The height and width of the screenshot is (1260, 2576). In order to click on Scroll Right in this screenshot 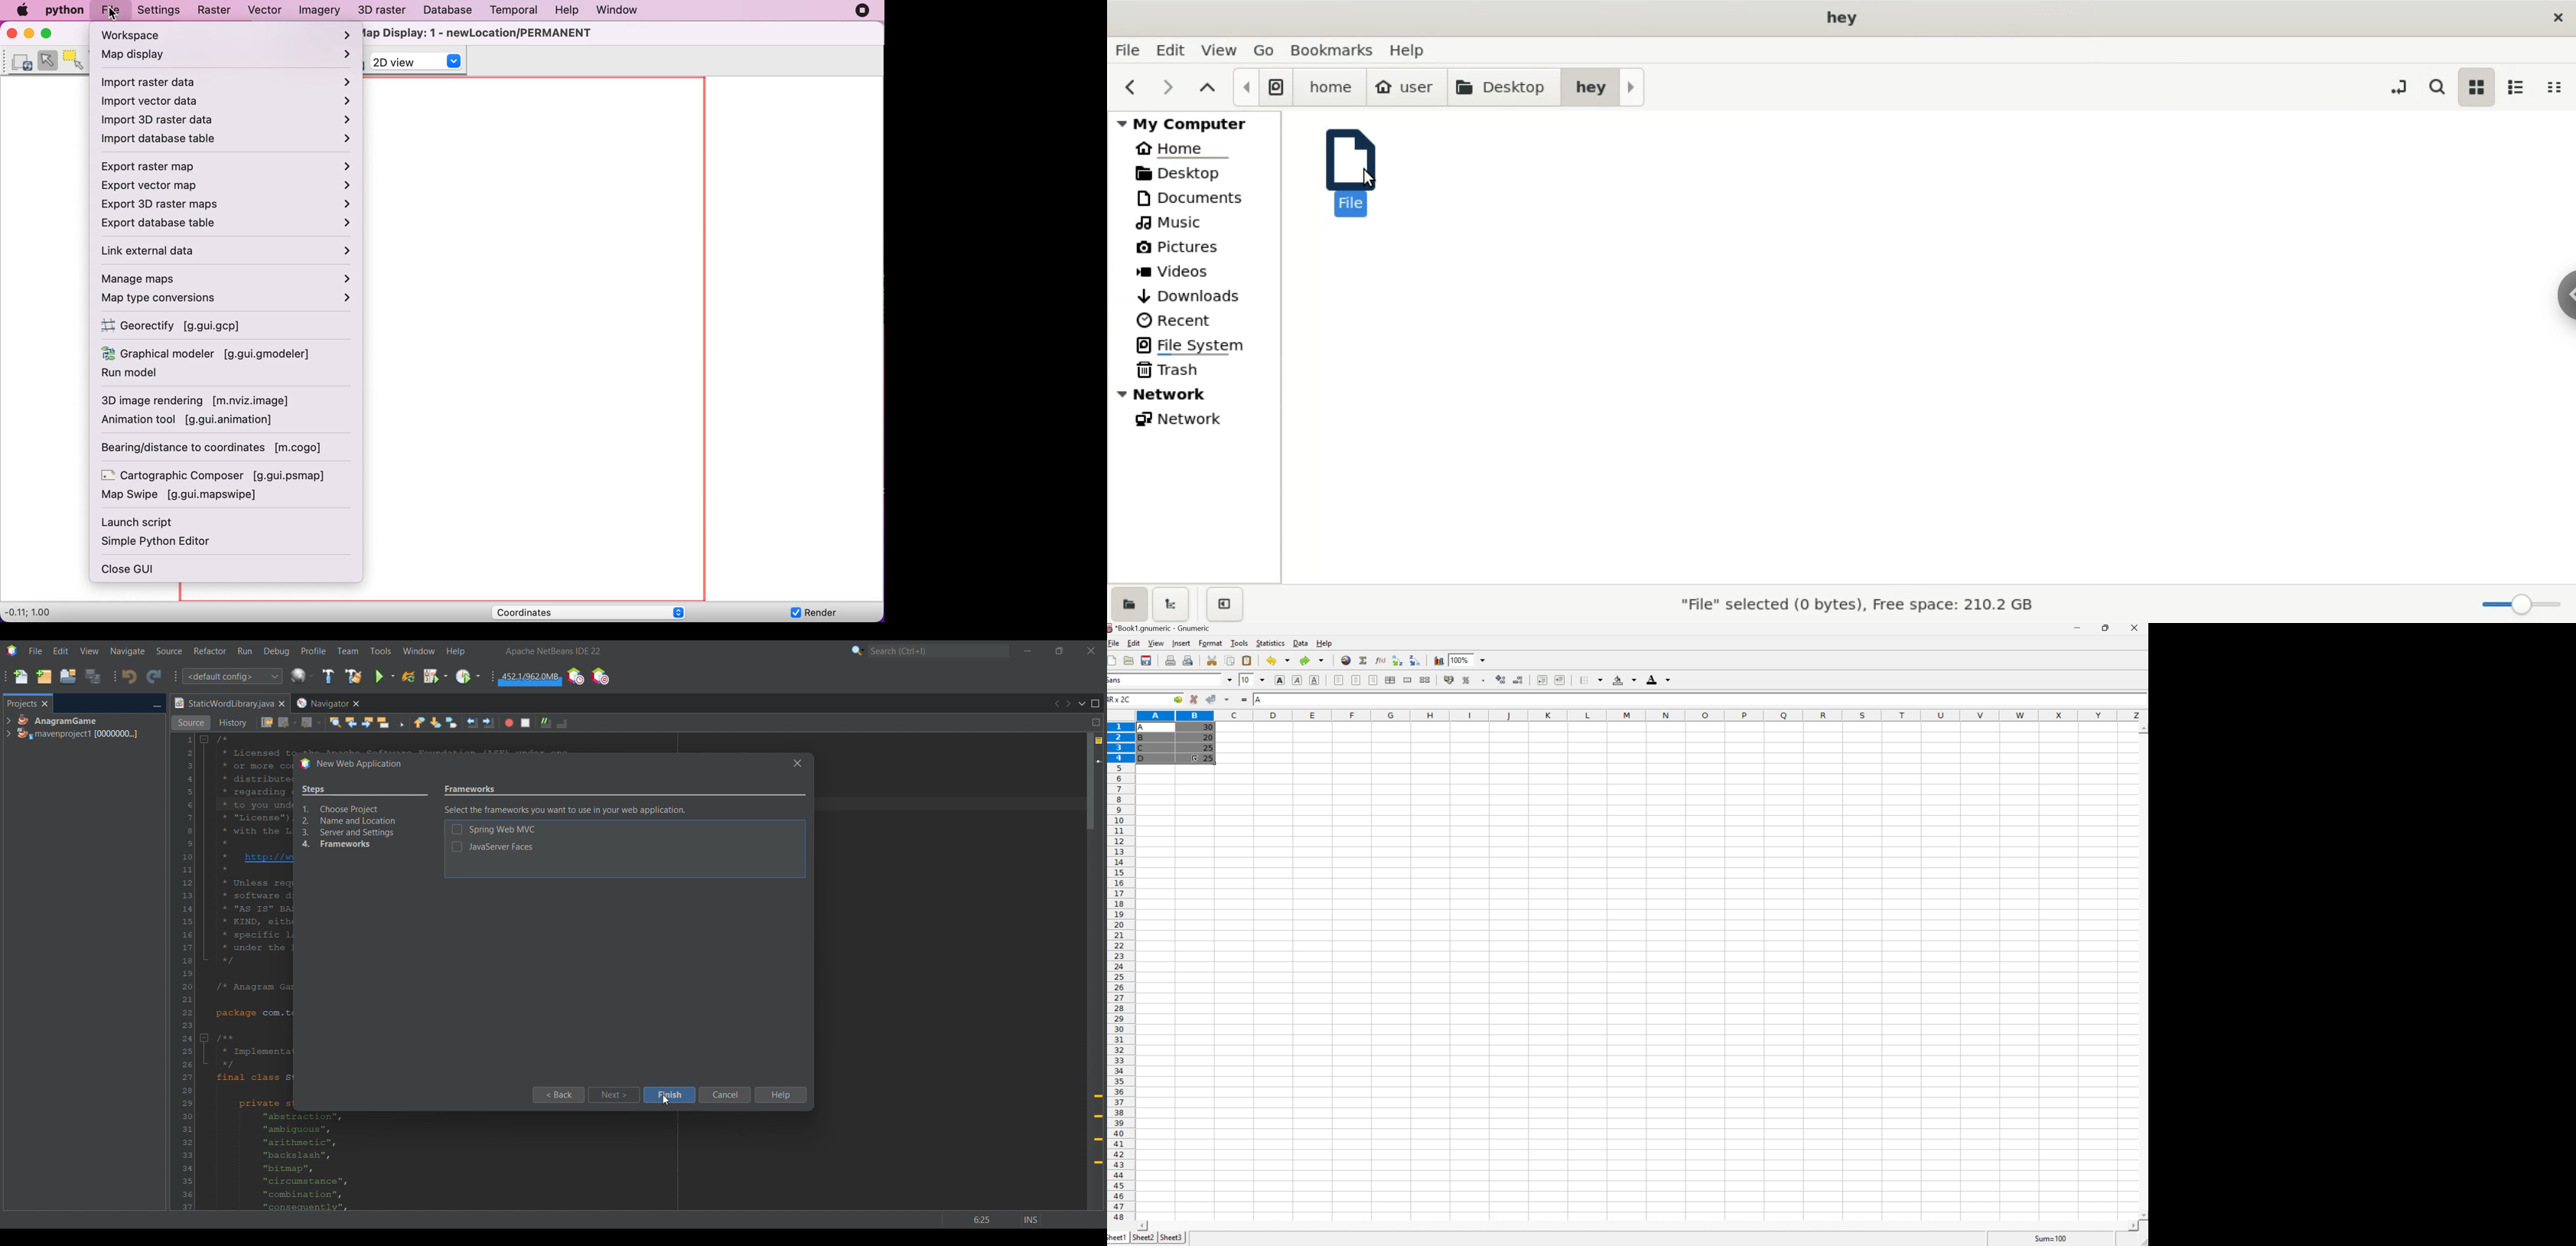, I will do `click(2130, 1226)`.